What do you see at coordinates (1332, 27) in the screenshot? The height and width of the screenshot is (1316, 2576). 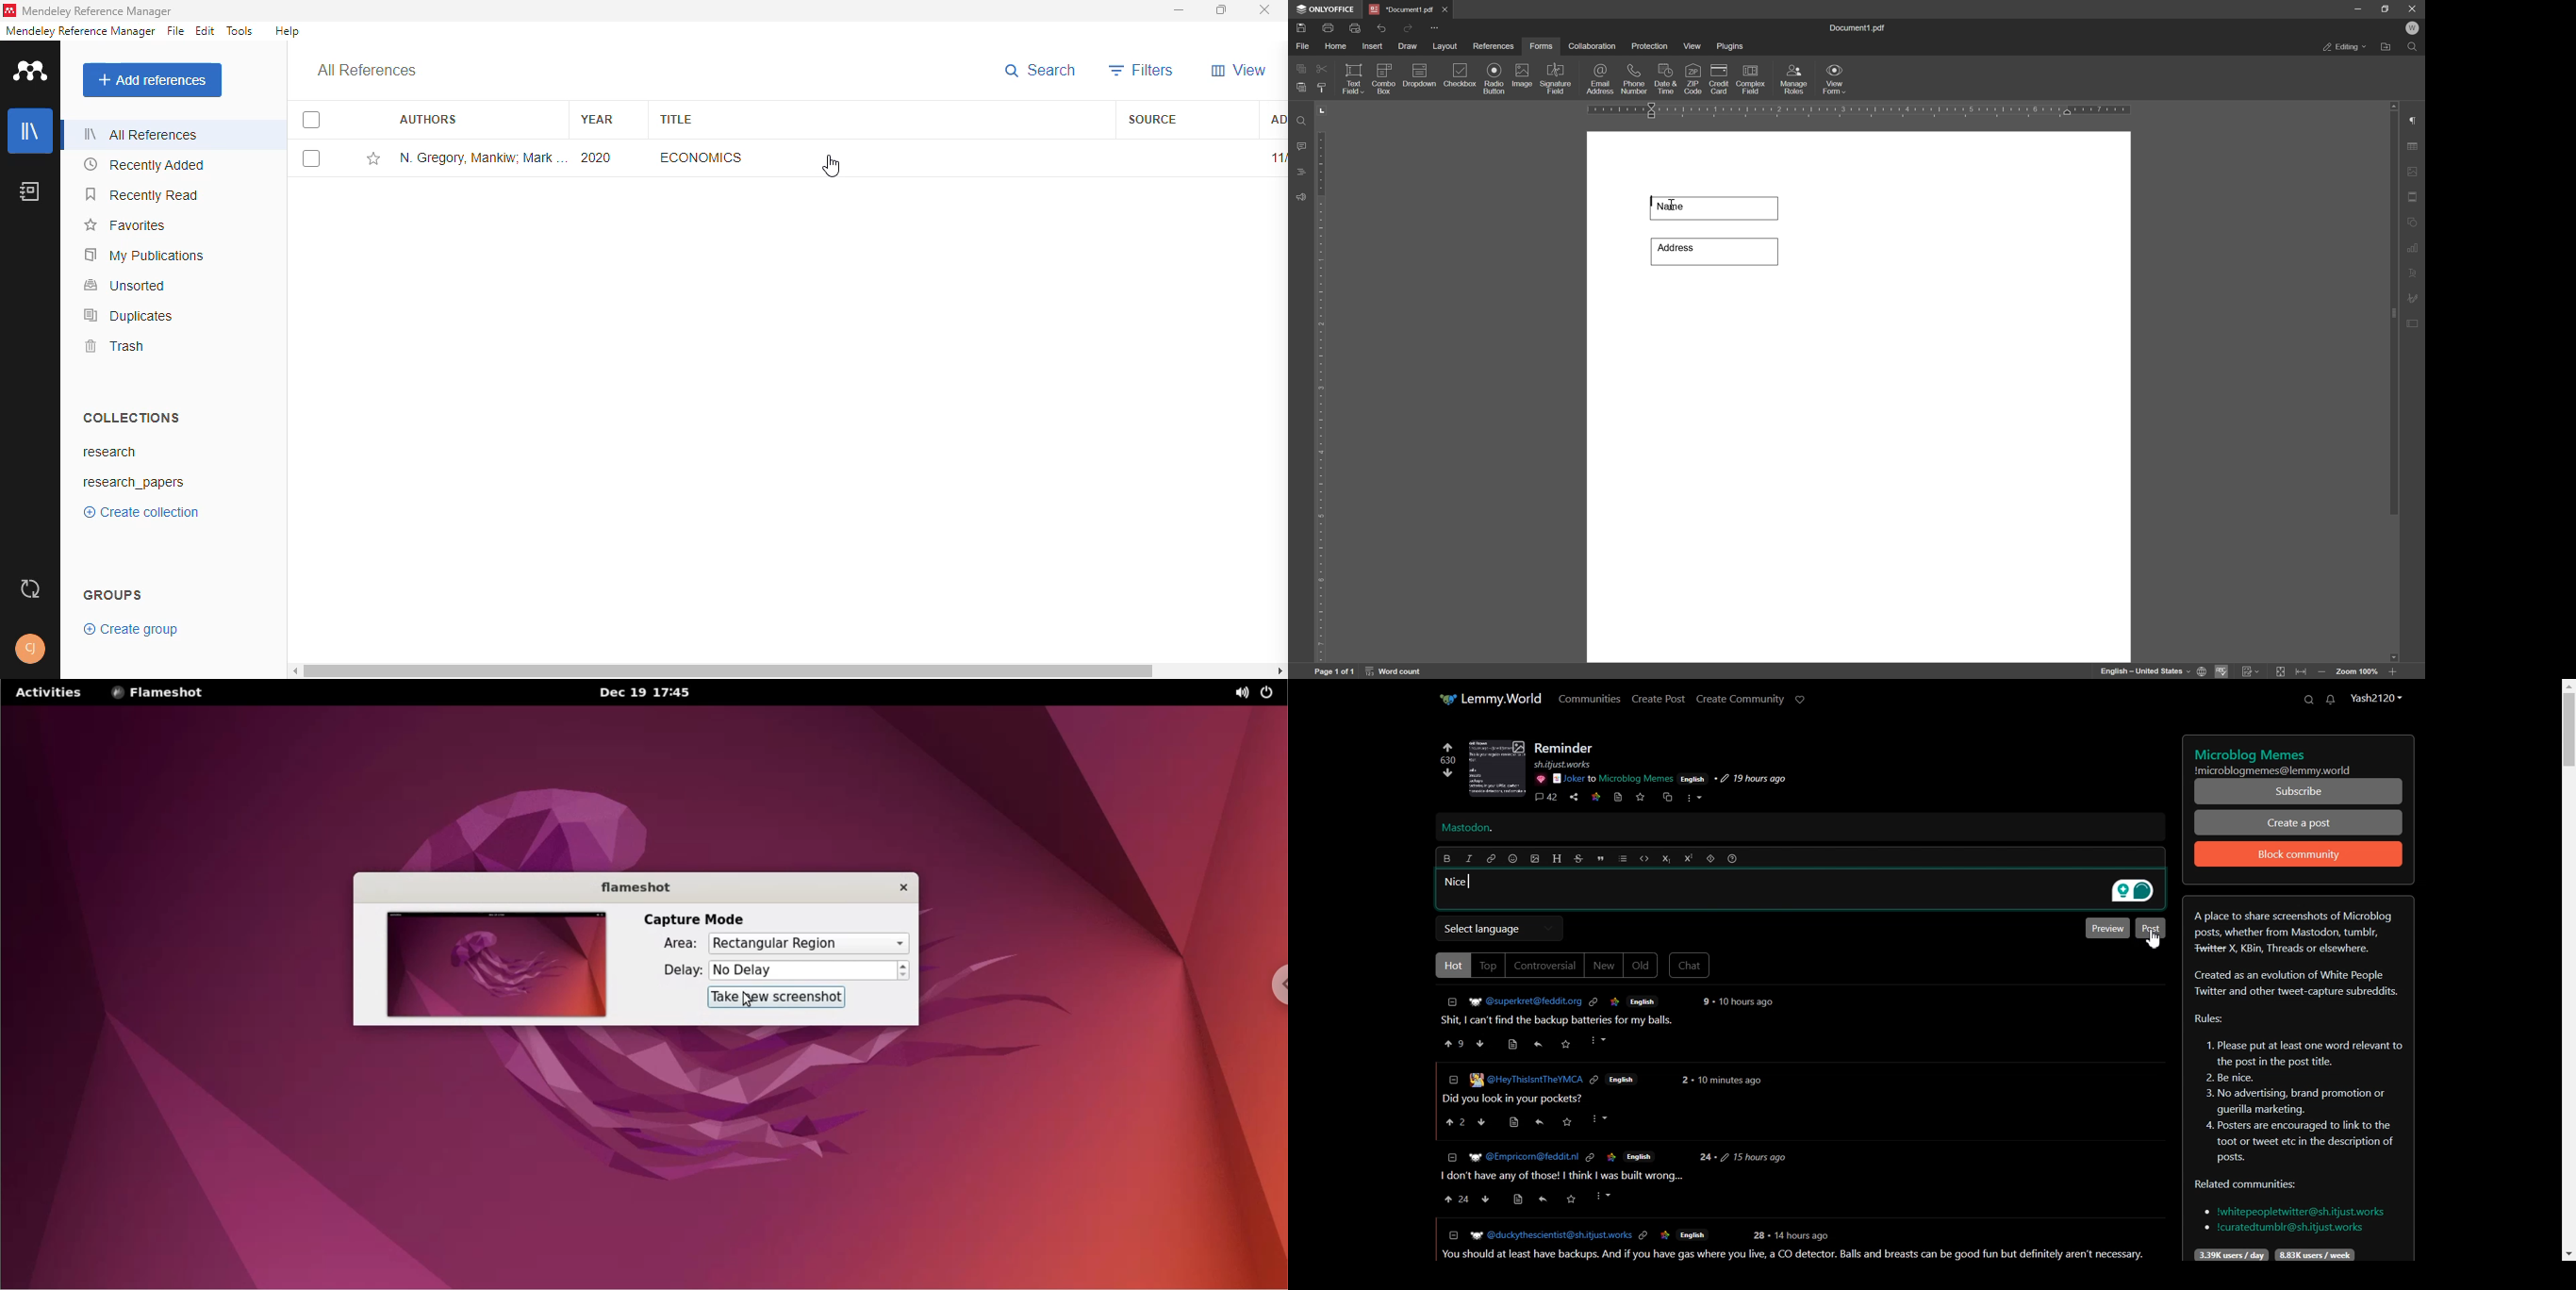 I see `print` at bounding box center [1332, 27].